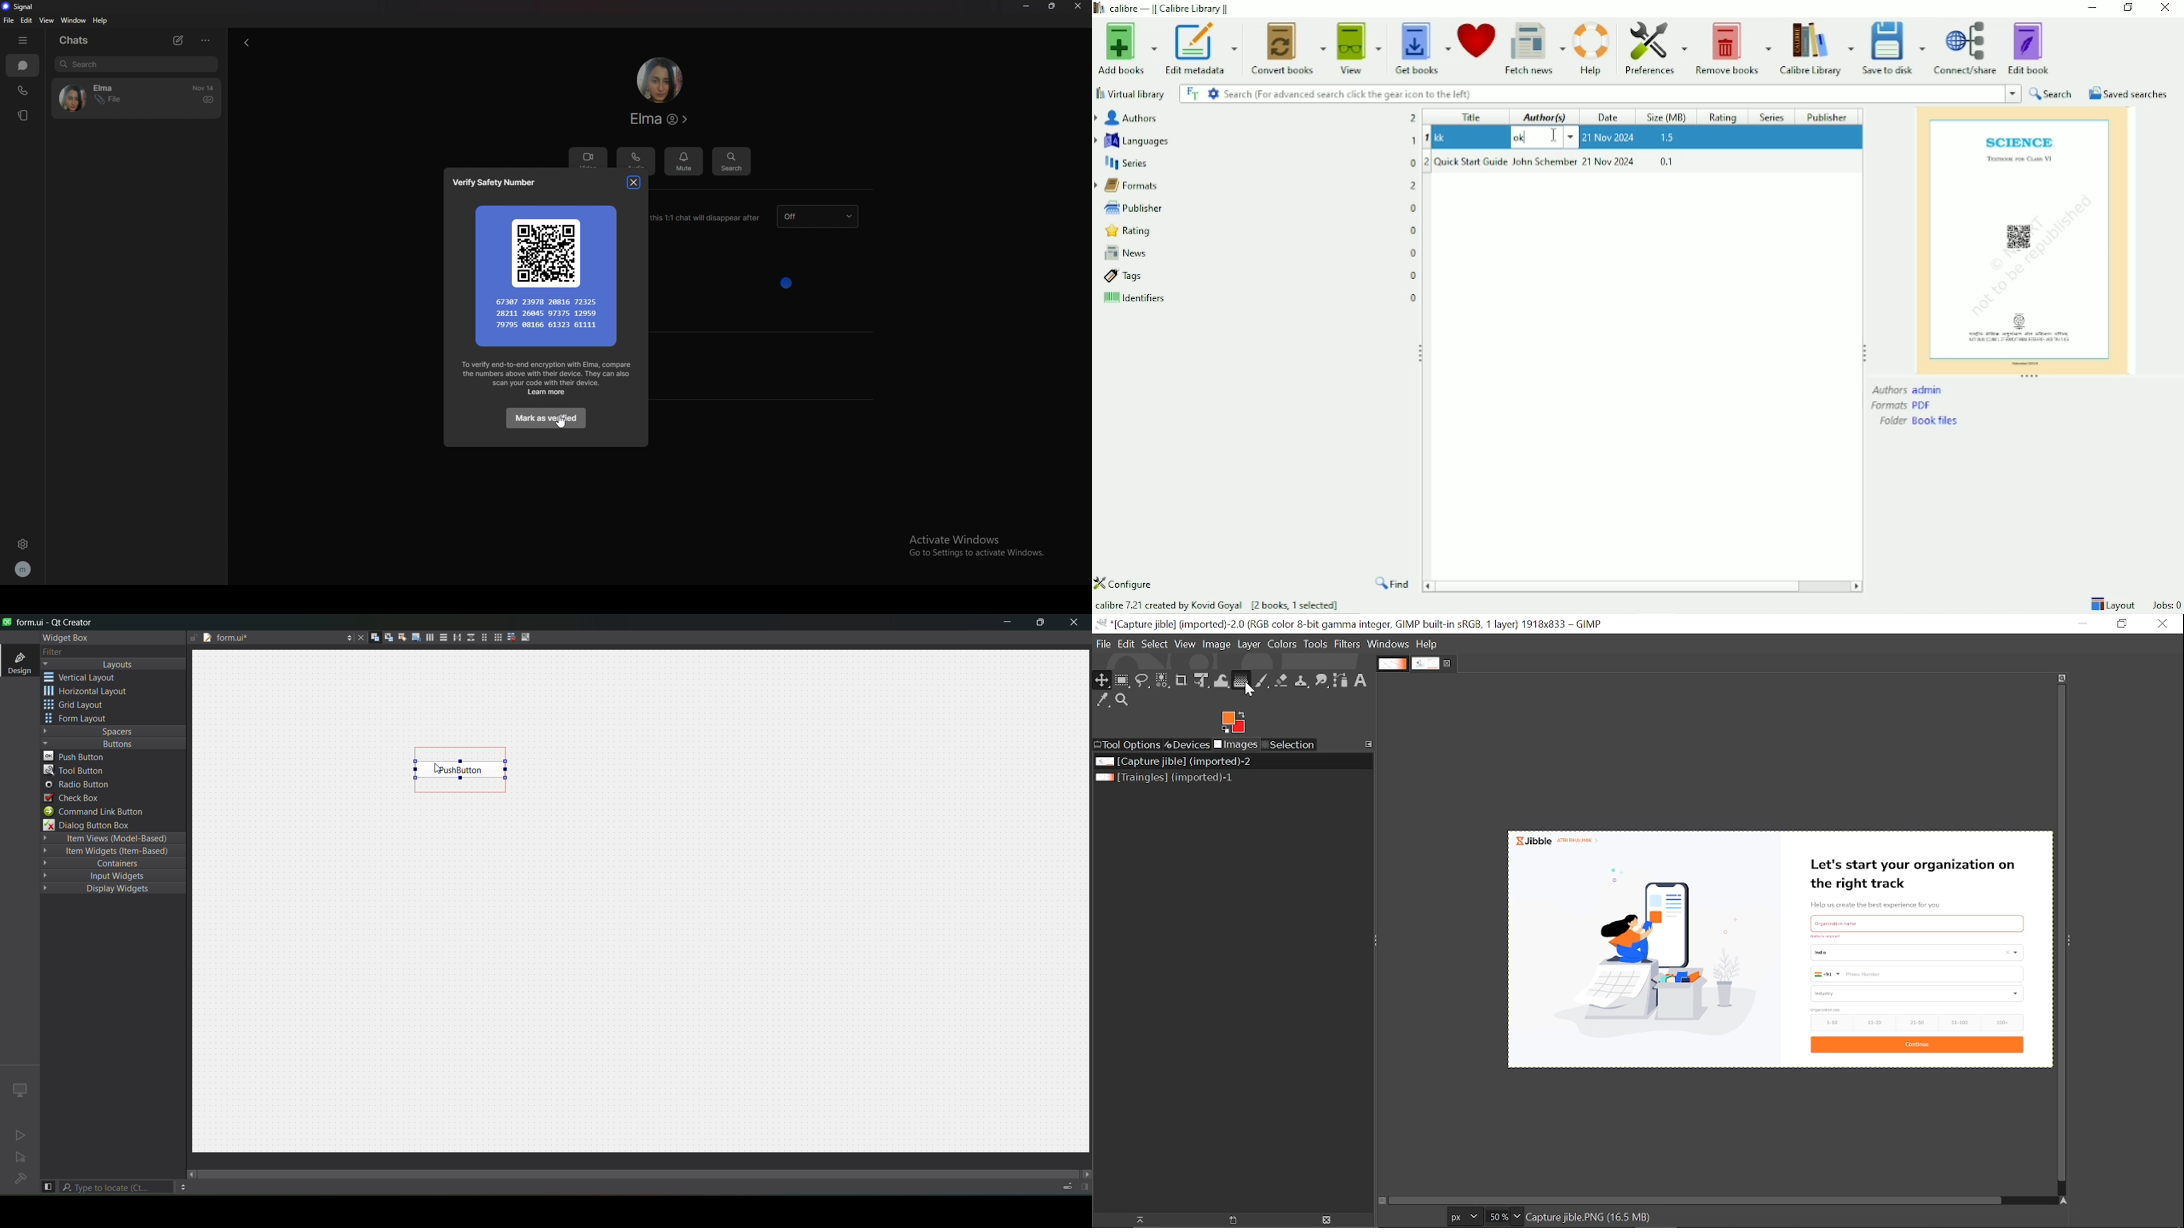 The image size is (2184, 1232). I want to click on Calibre, so click(1816, 49).